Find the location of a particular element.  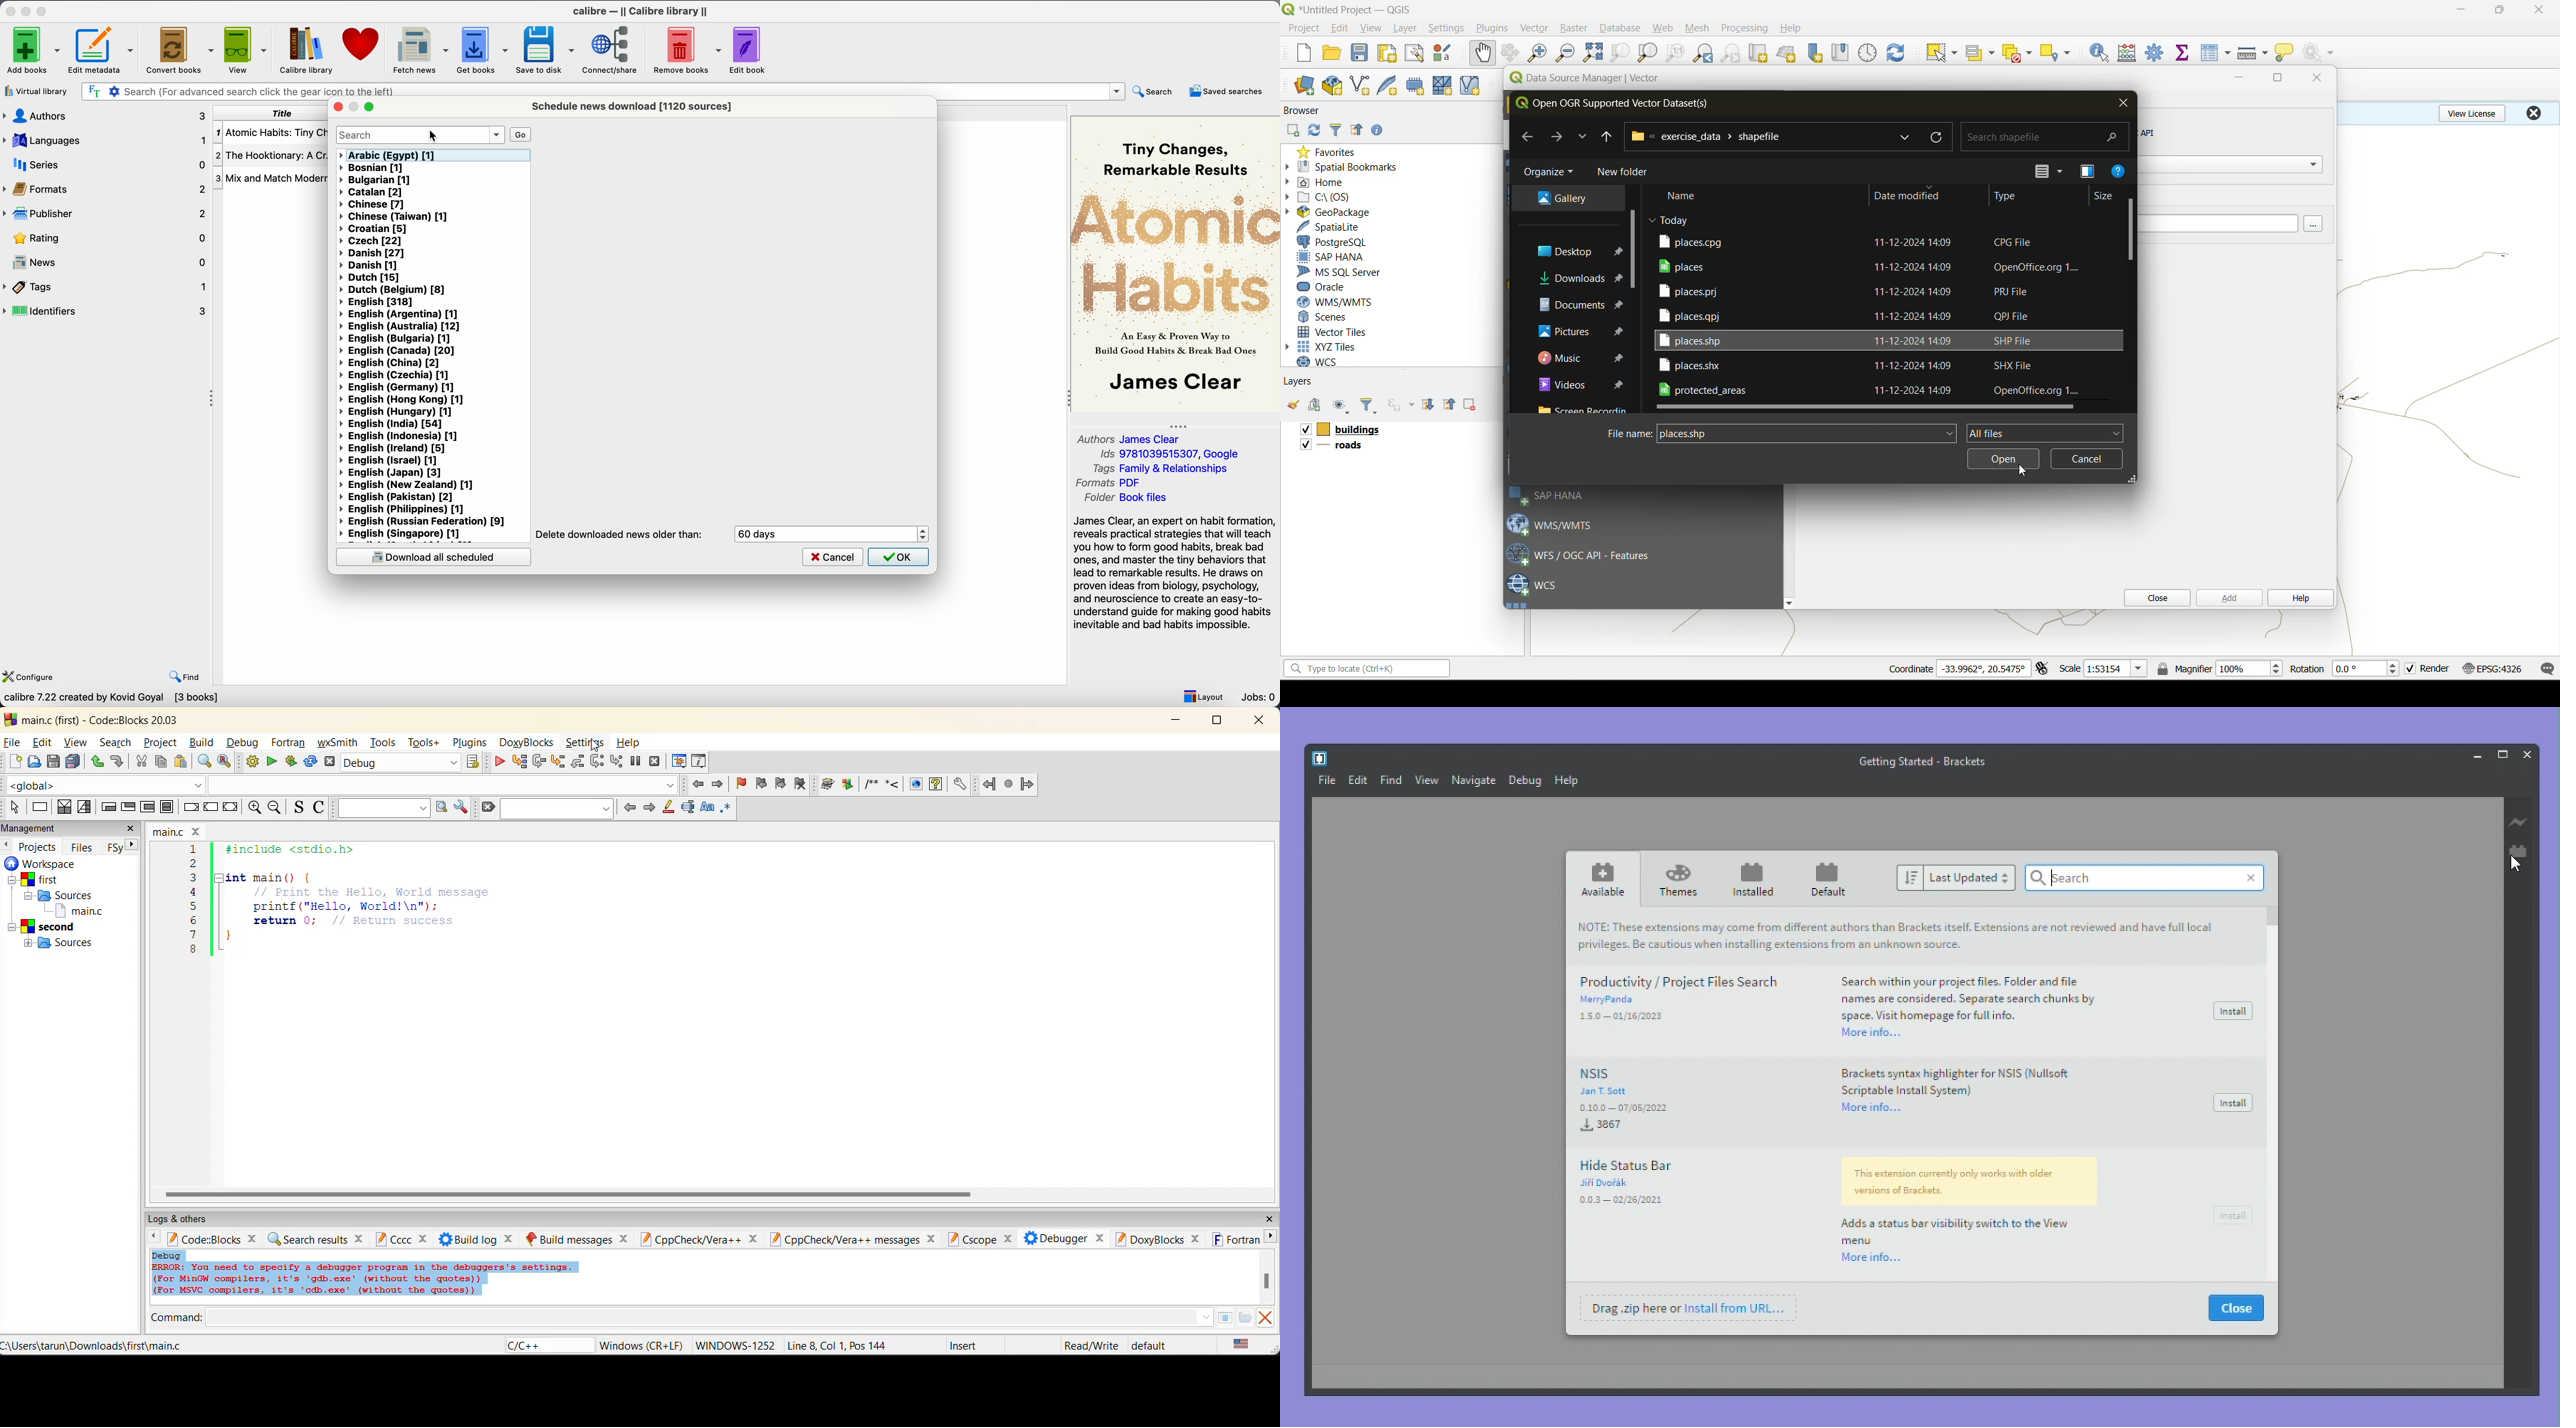

management is located at coordinates (34, 828).